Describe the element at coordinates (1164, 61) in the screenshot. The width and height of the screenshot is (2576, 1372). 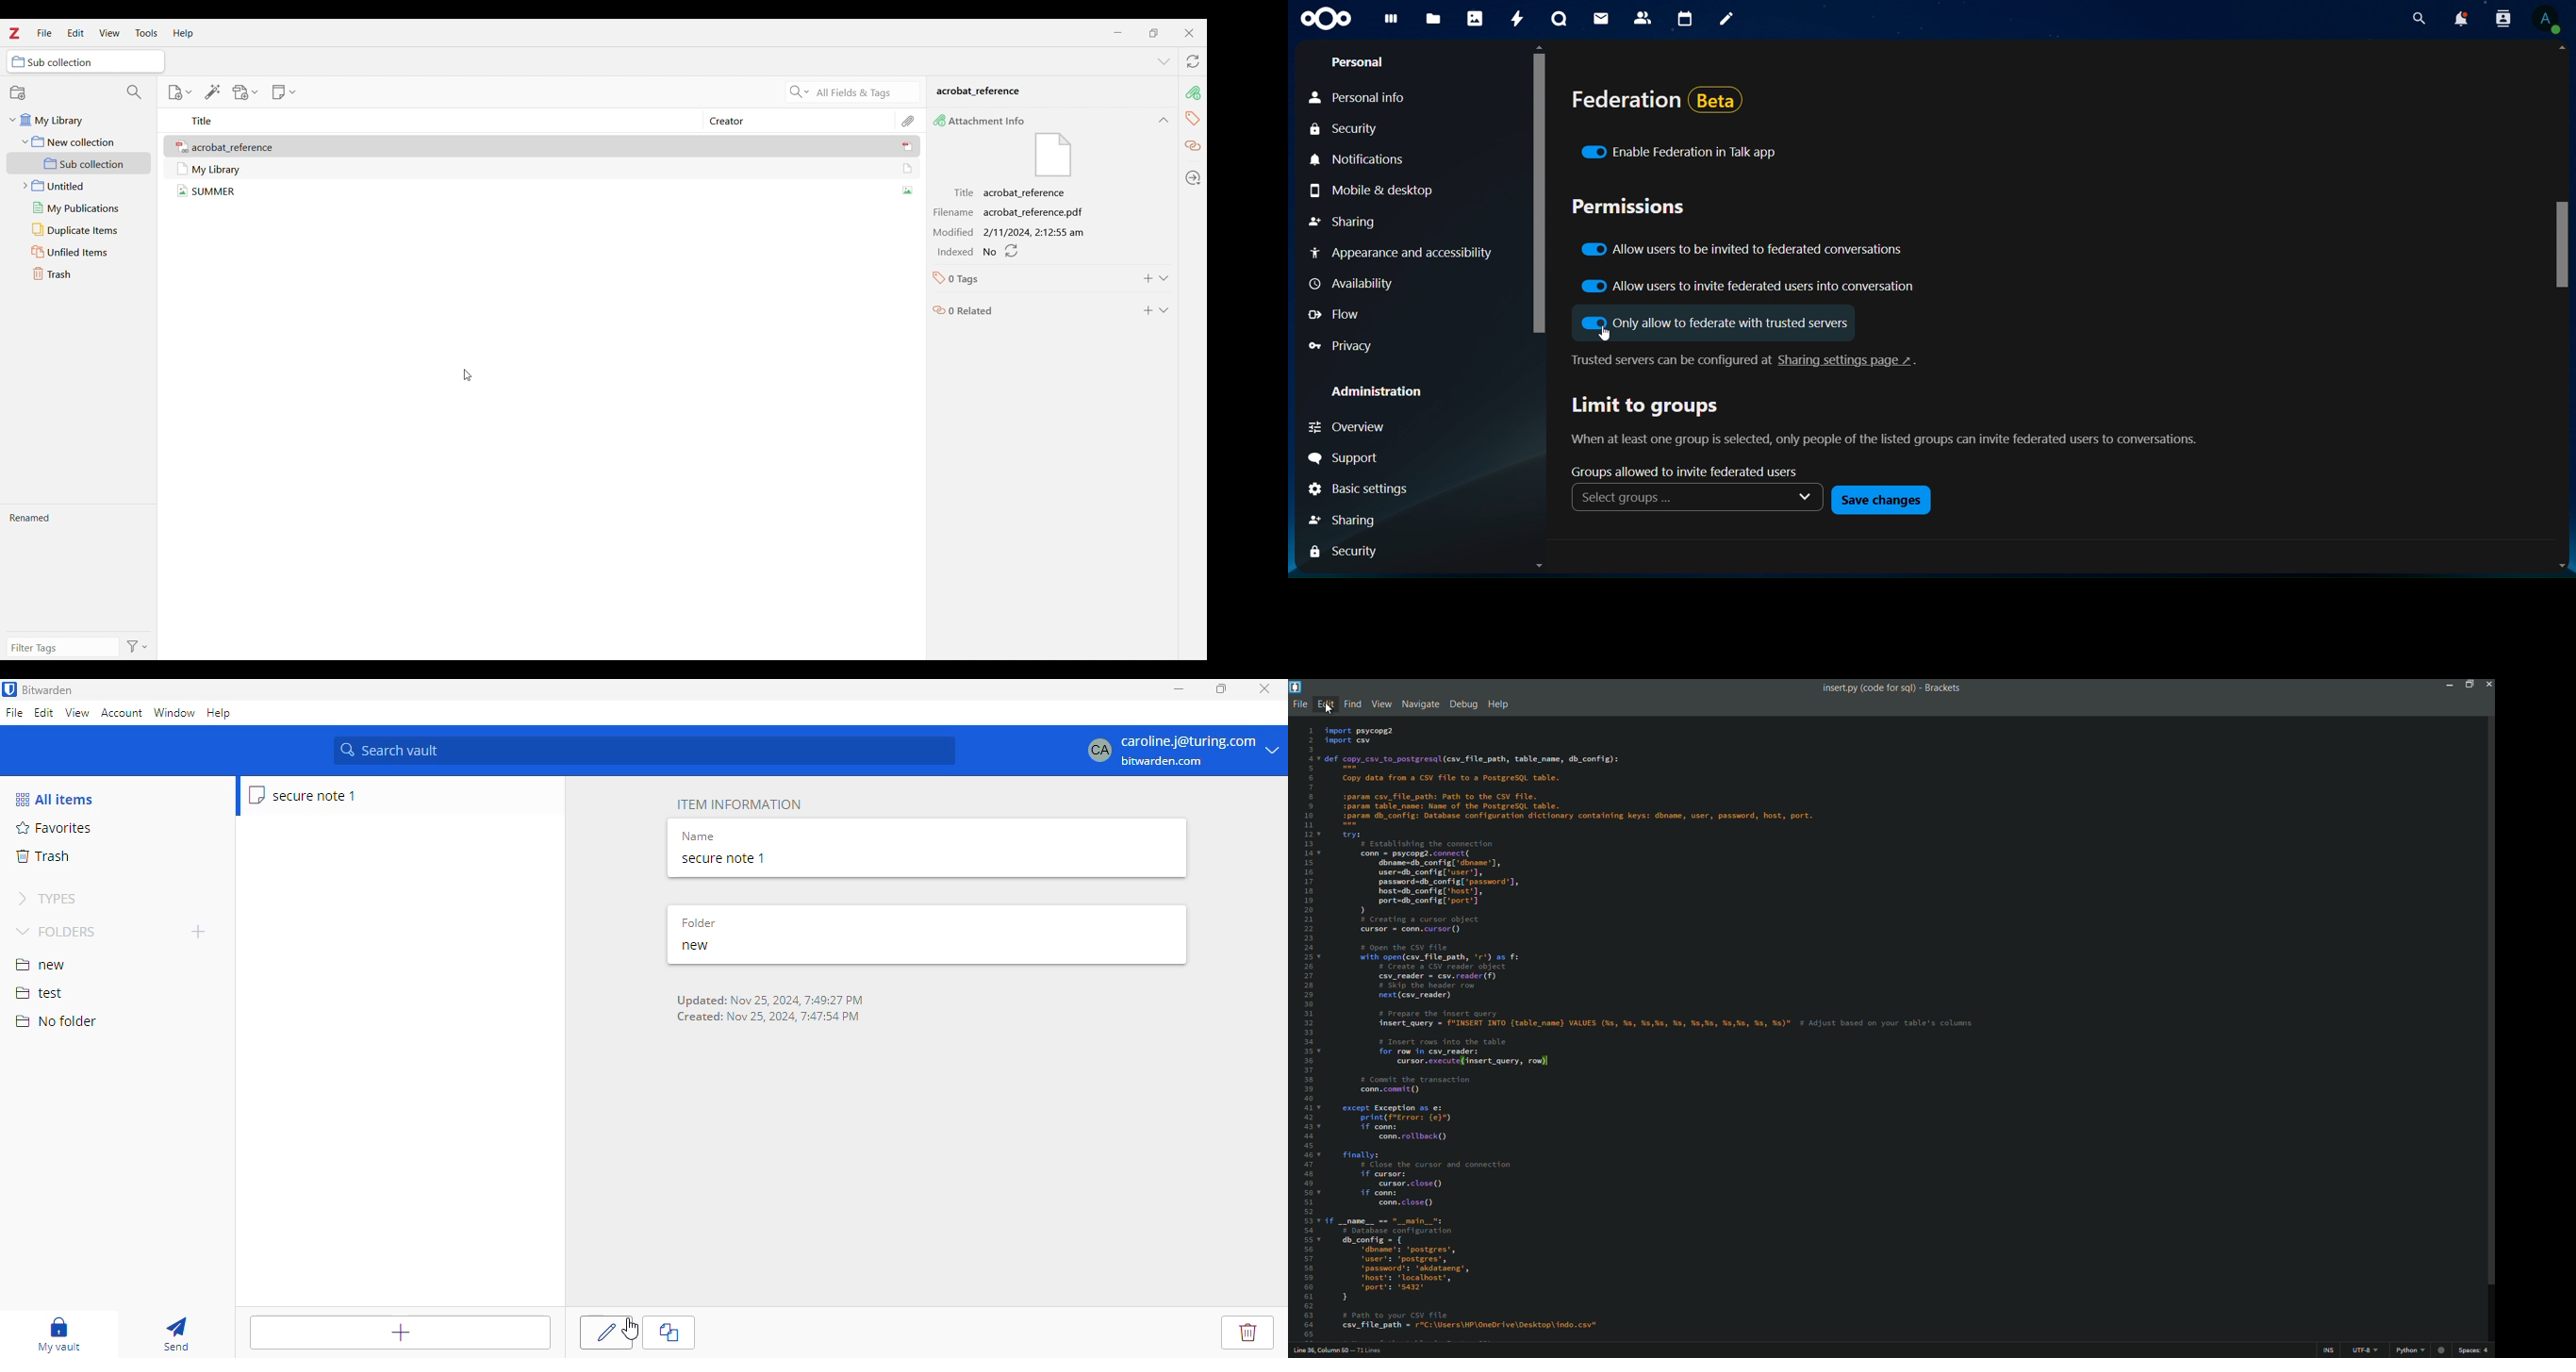
I see `List all tabs` at that location.